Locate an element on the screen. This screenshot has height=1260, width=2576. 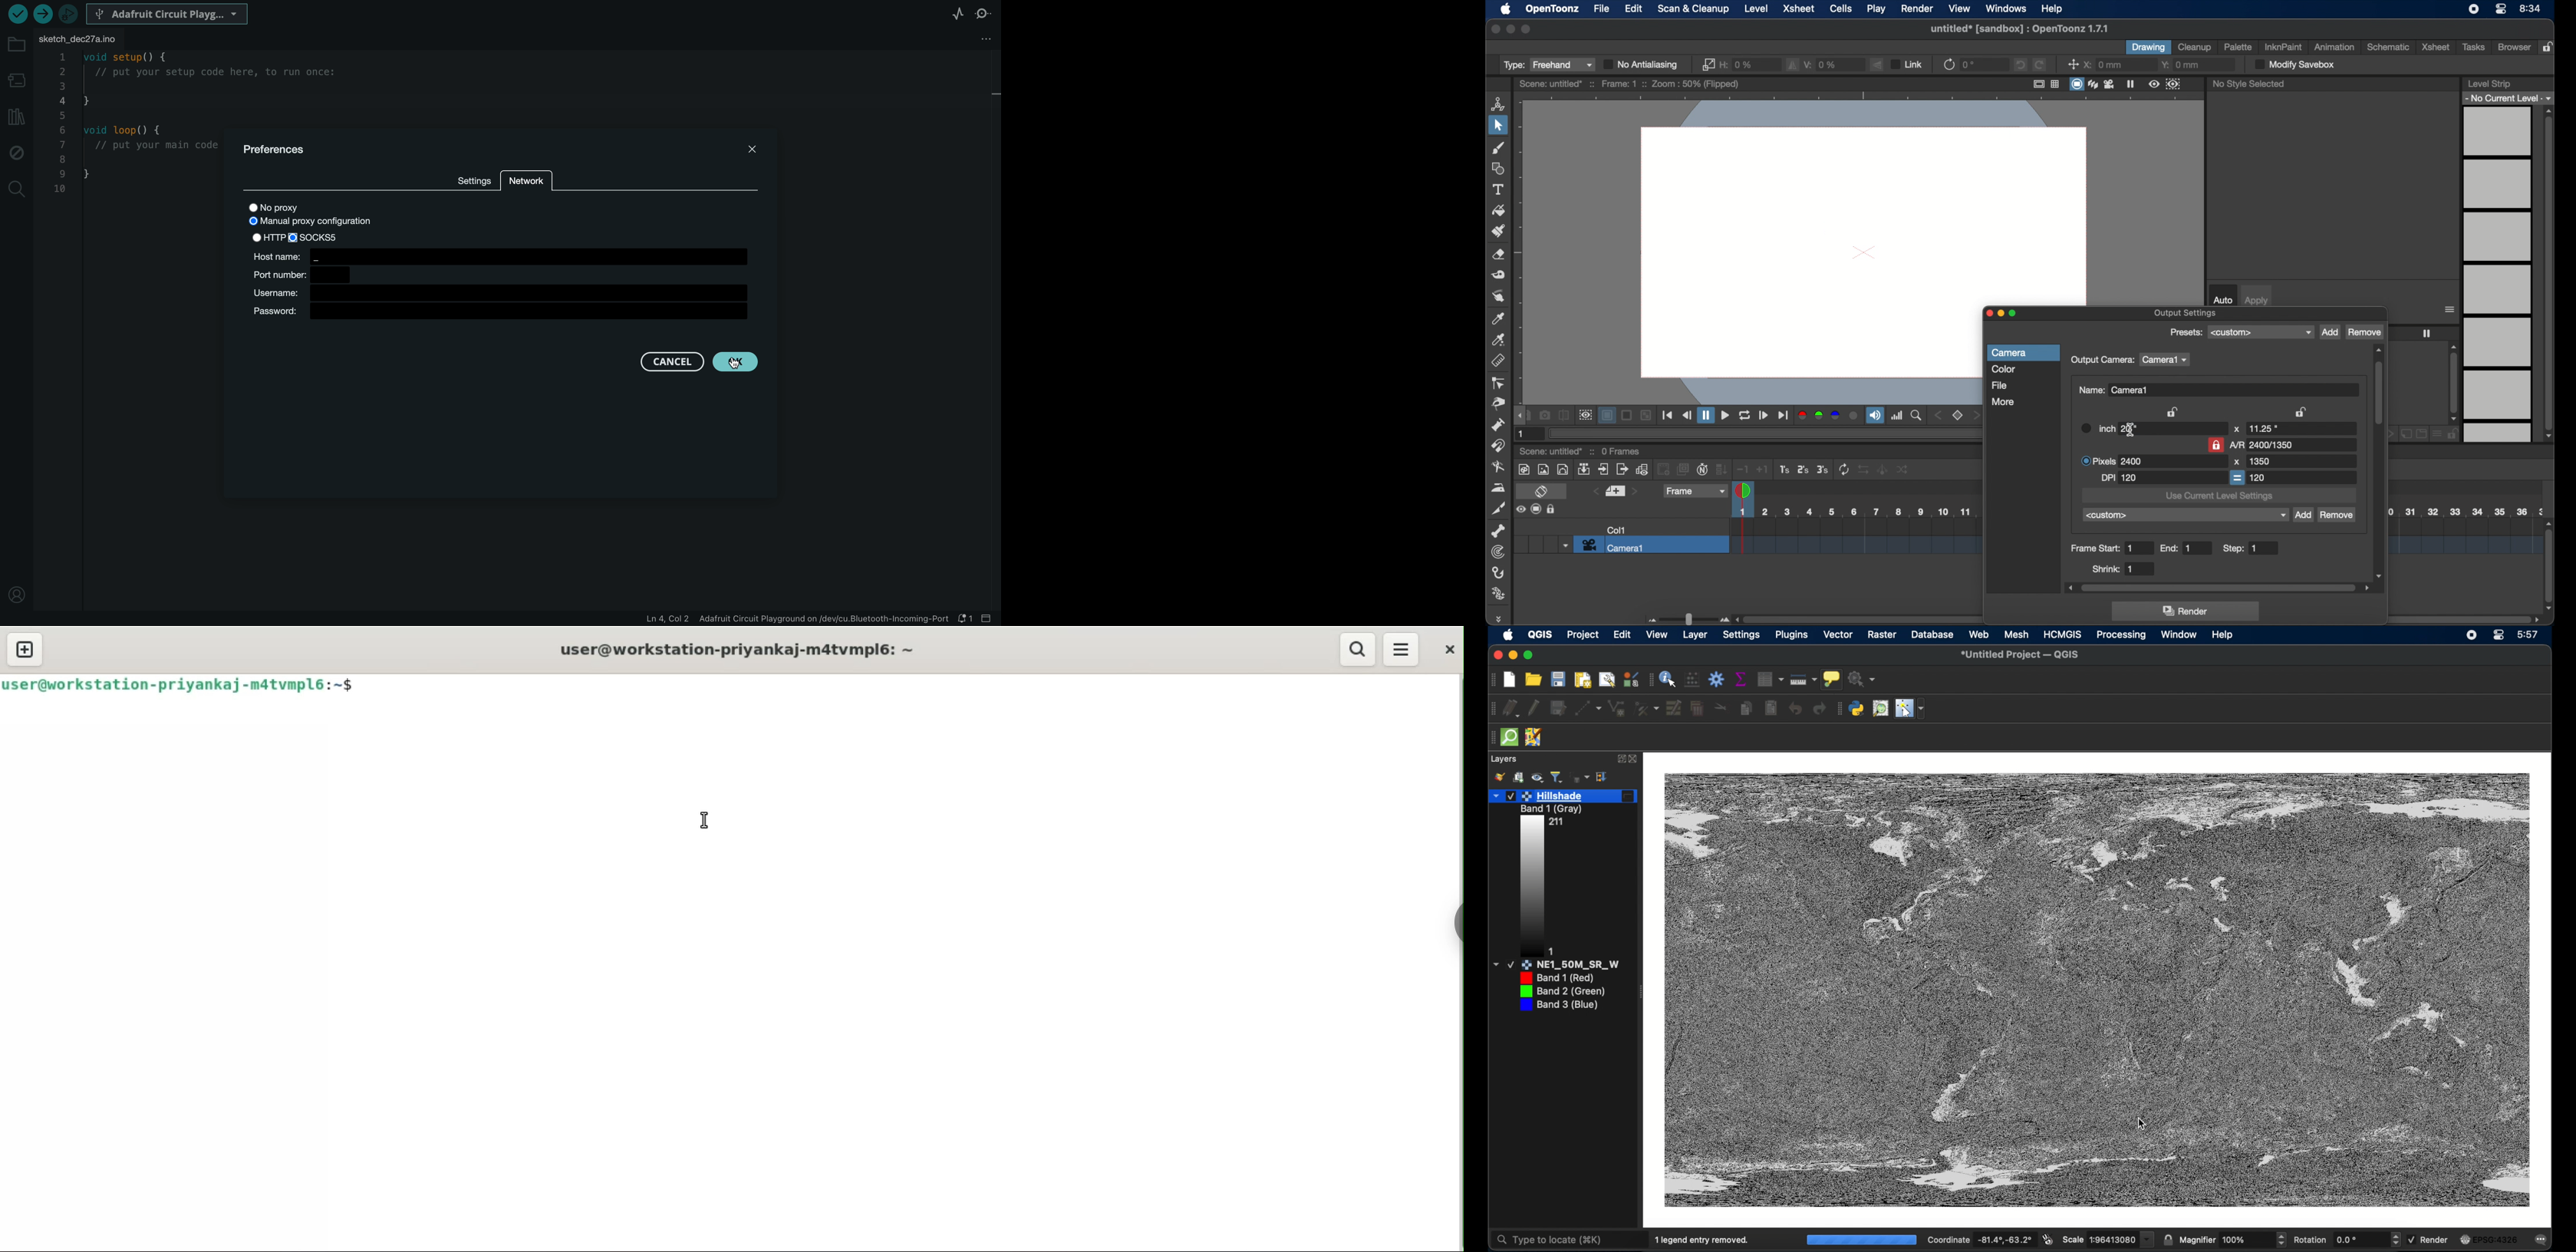
output settings is located at coordinates (2186, 314).